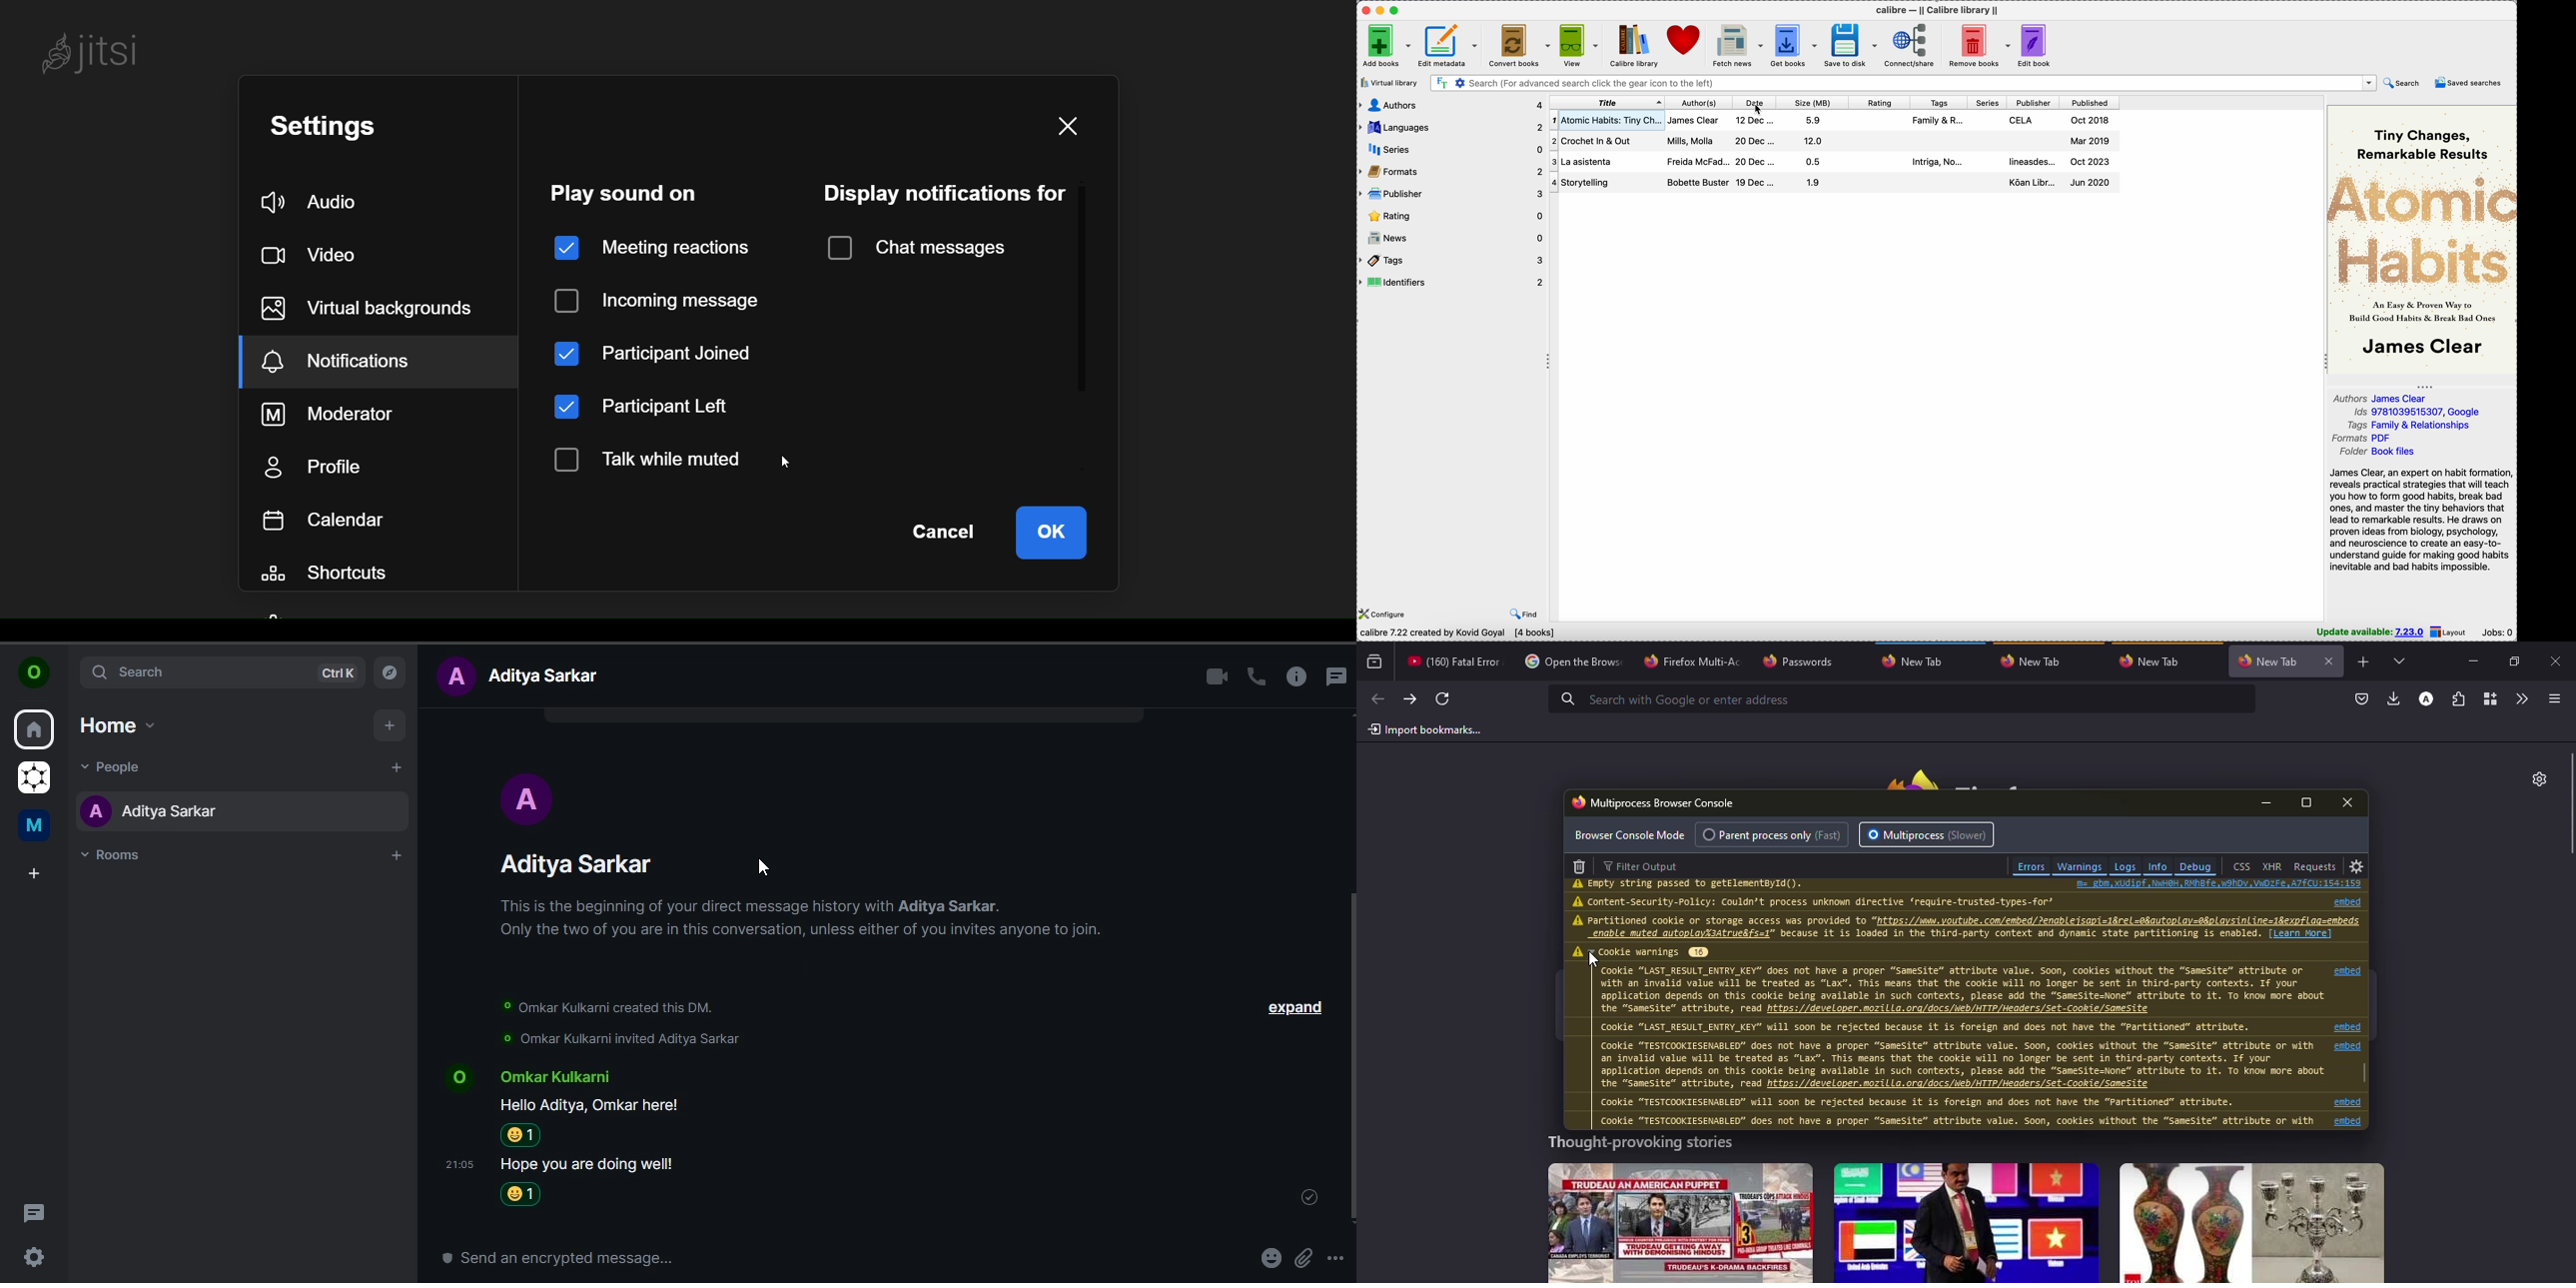  What do you see at coordinates (2316, 866) in the screenshot?
I see `requests` at bounding box center [2316, 866].